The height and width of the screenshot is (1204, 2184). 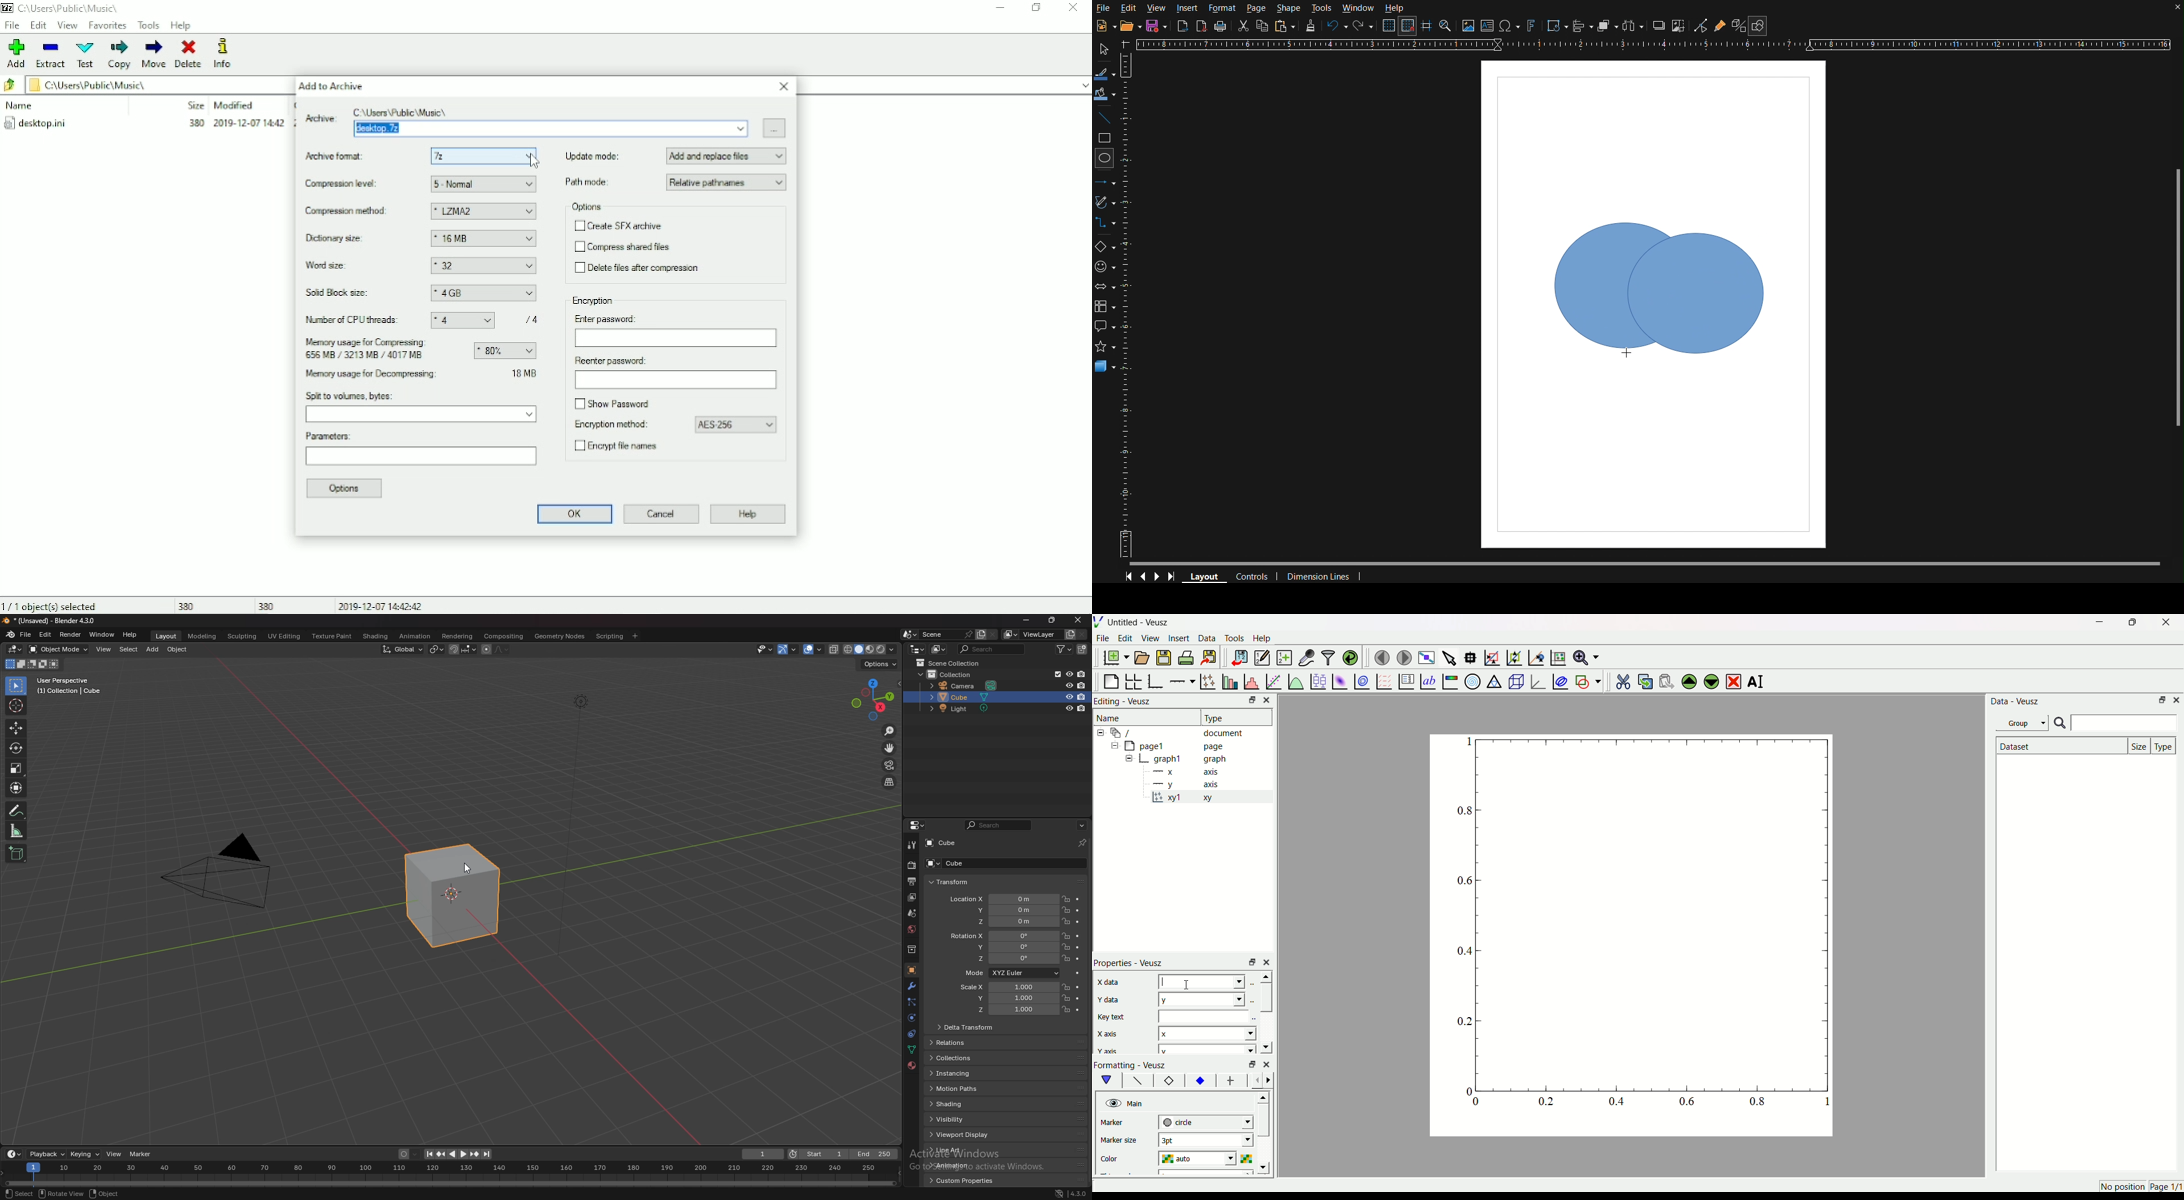 I want to click on Gluepoint Function, so click(x=1720, y=27).